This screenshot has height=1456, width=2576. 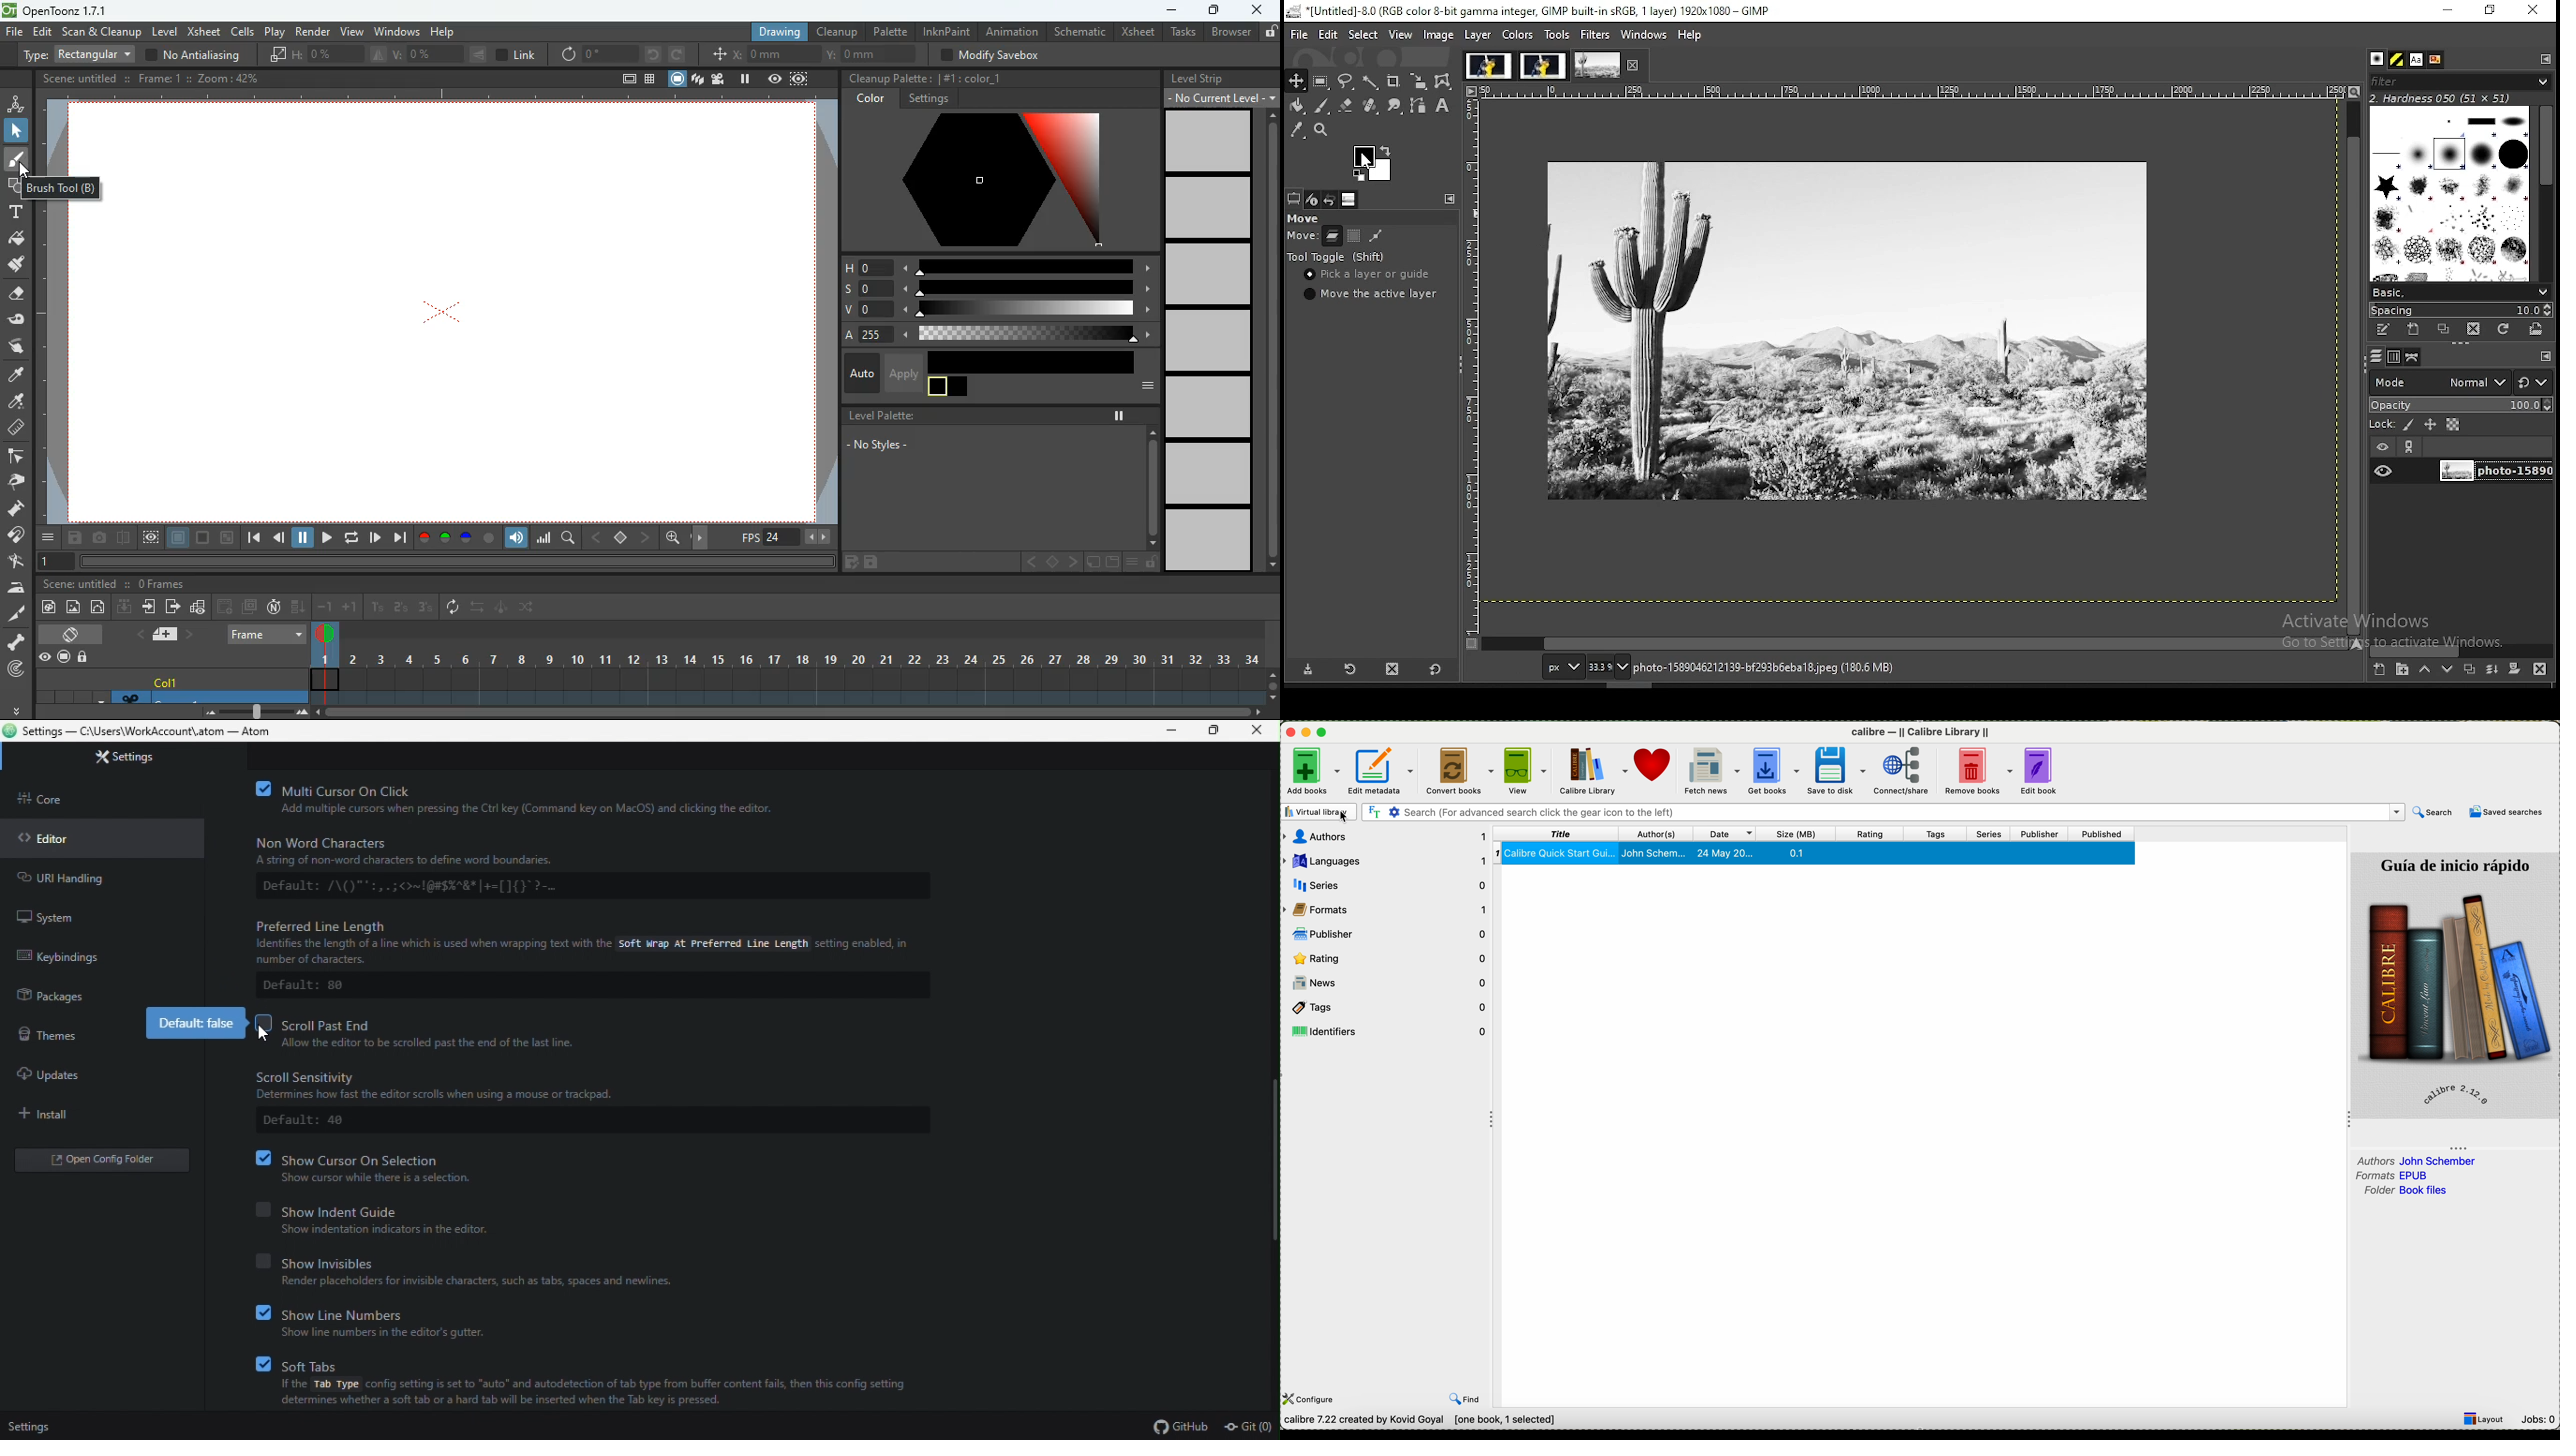 What do you see at coordinates (1479, 35) in the screenshot?
I see `layer` at bounding box center [1479, 35].